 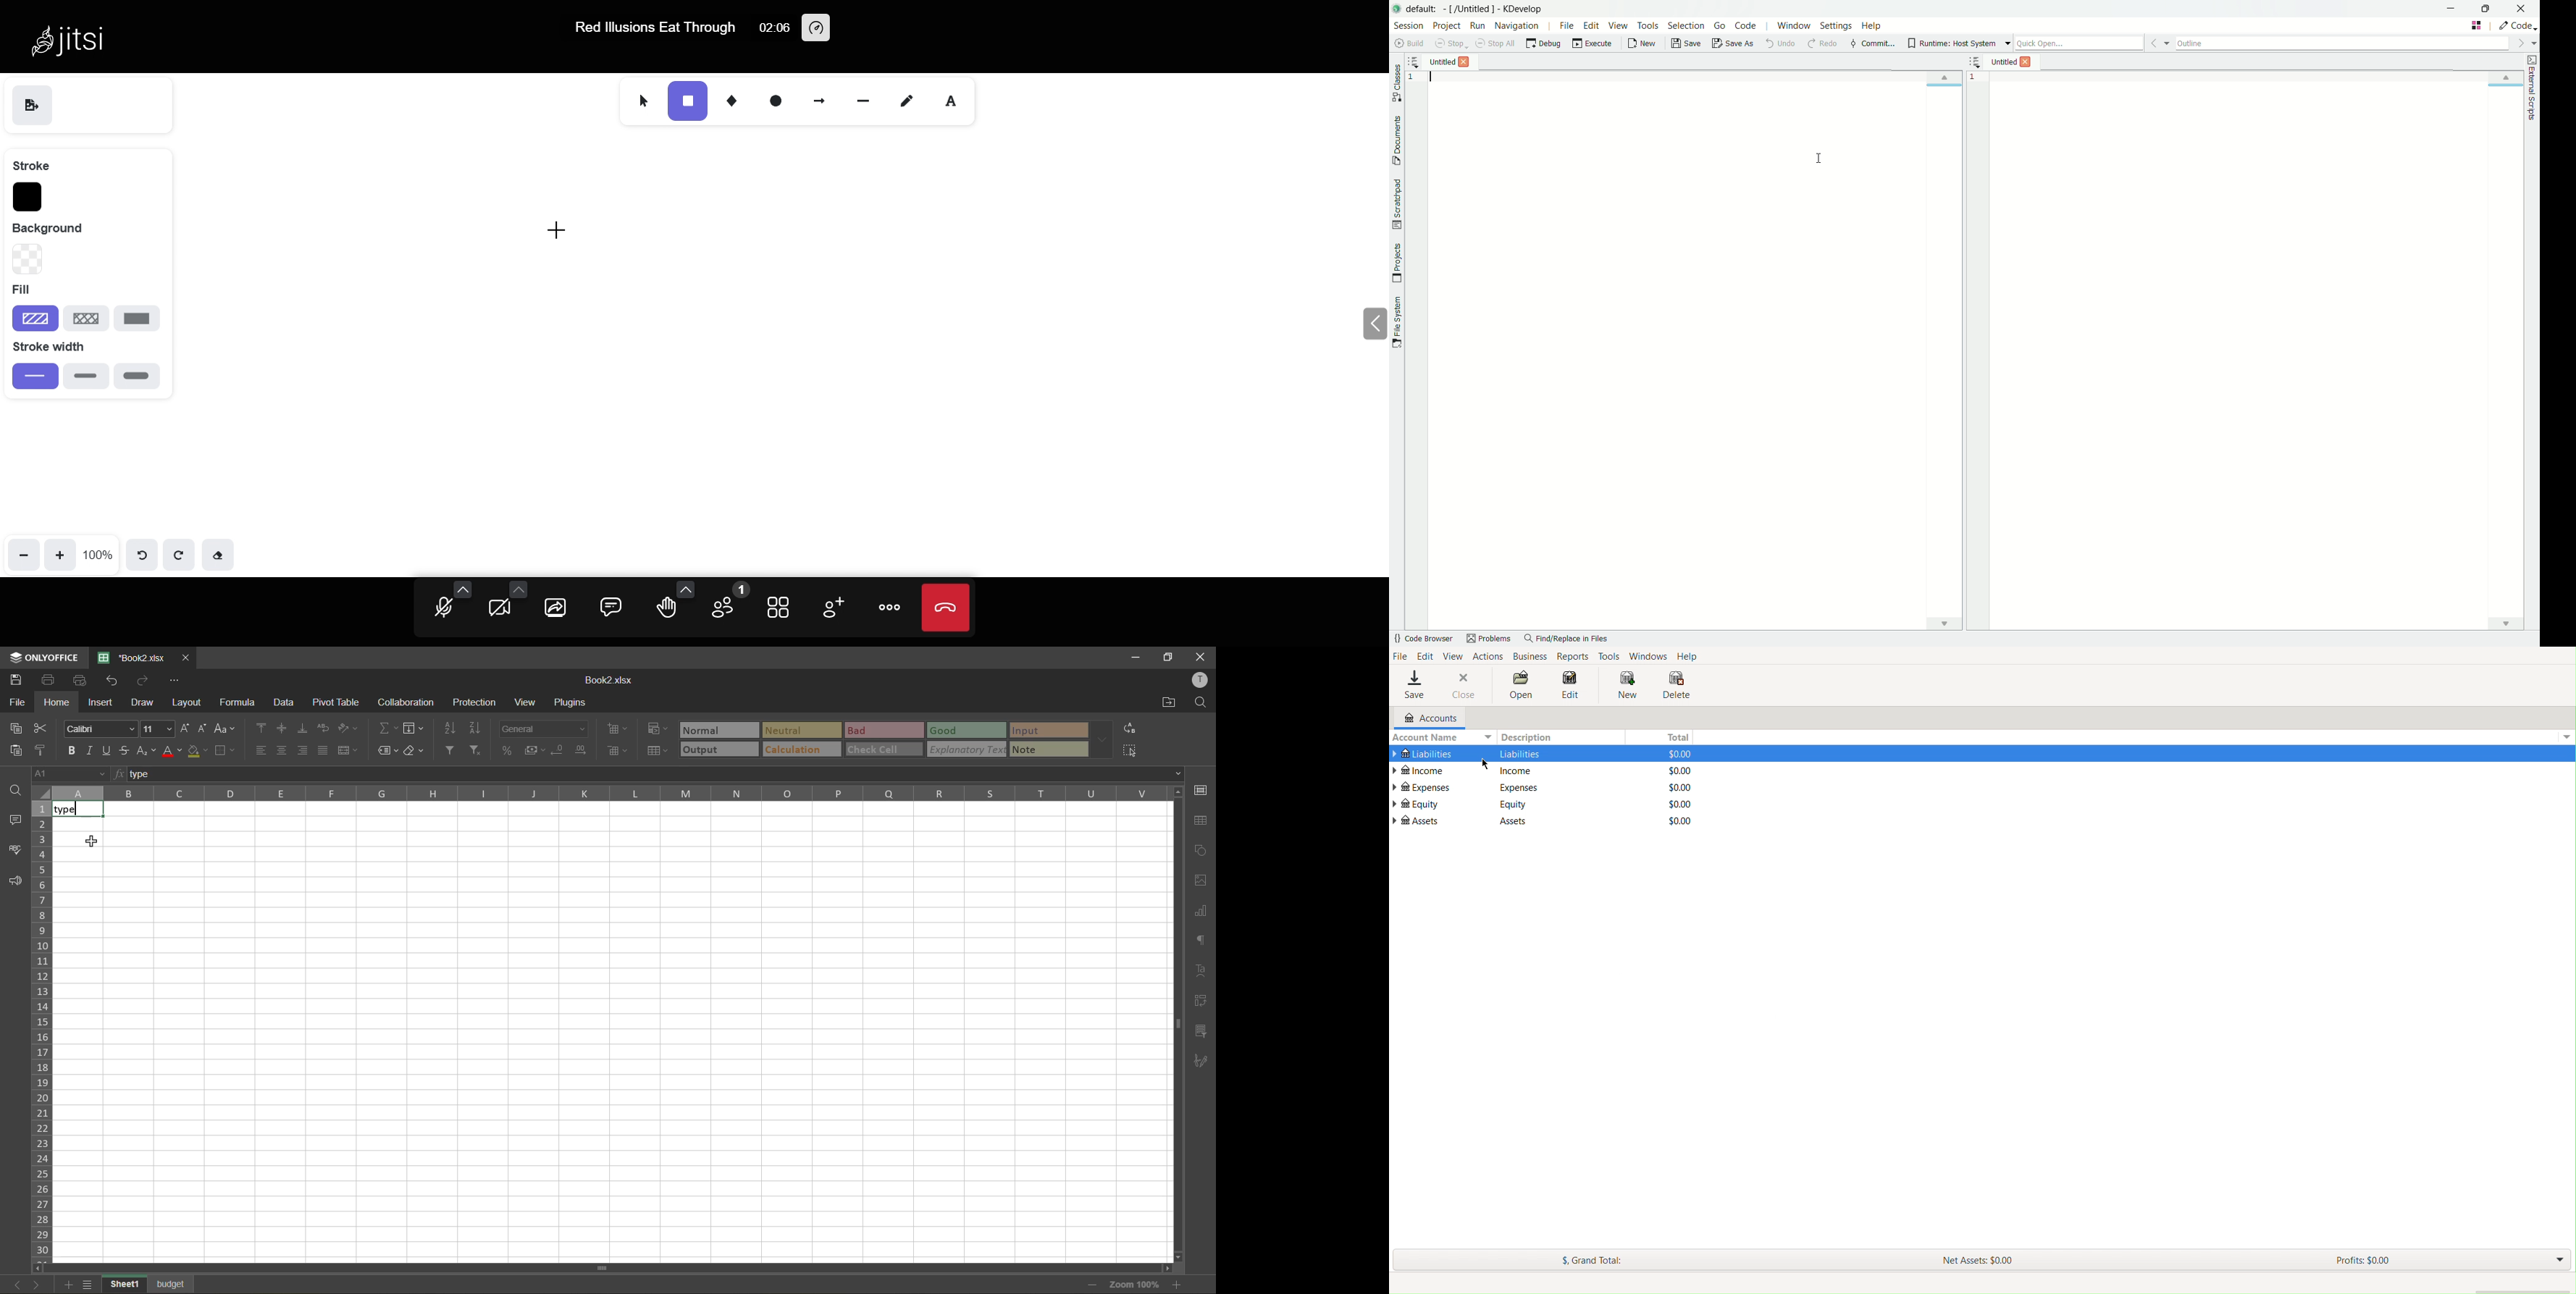 What do you see at coordinates (1202, 821) in the screenshot?
I see `table` at bounding box center [1202, 821].